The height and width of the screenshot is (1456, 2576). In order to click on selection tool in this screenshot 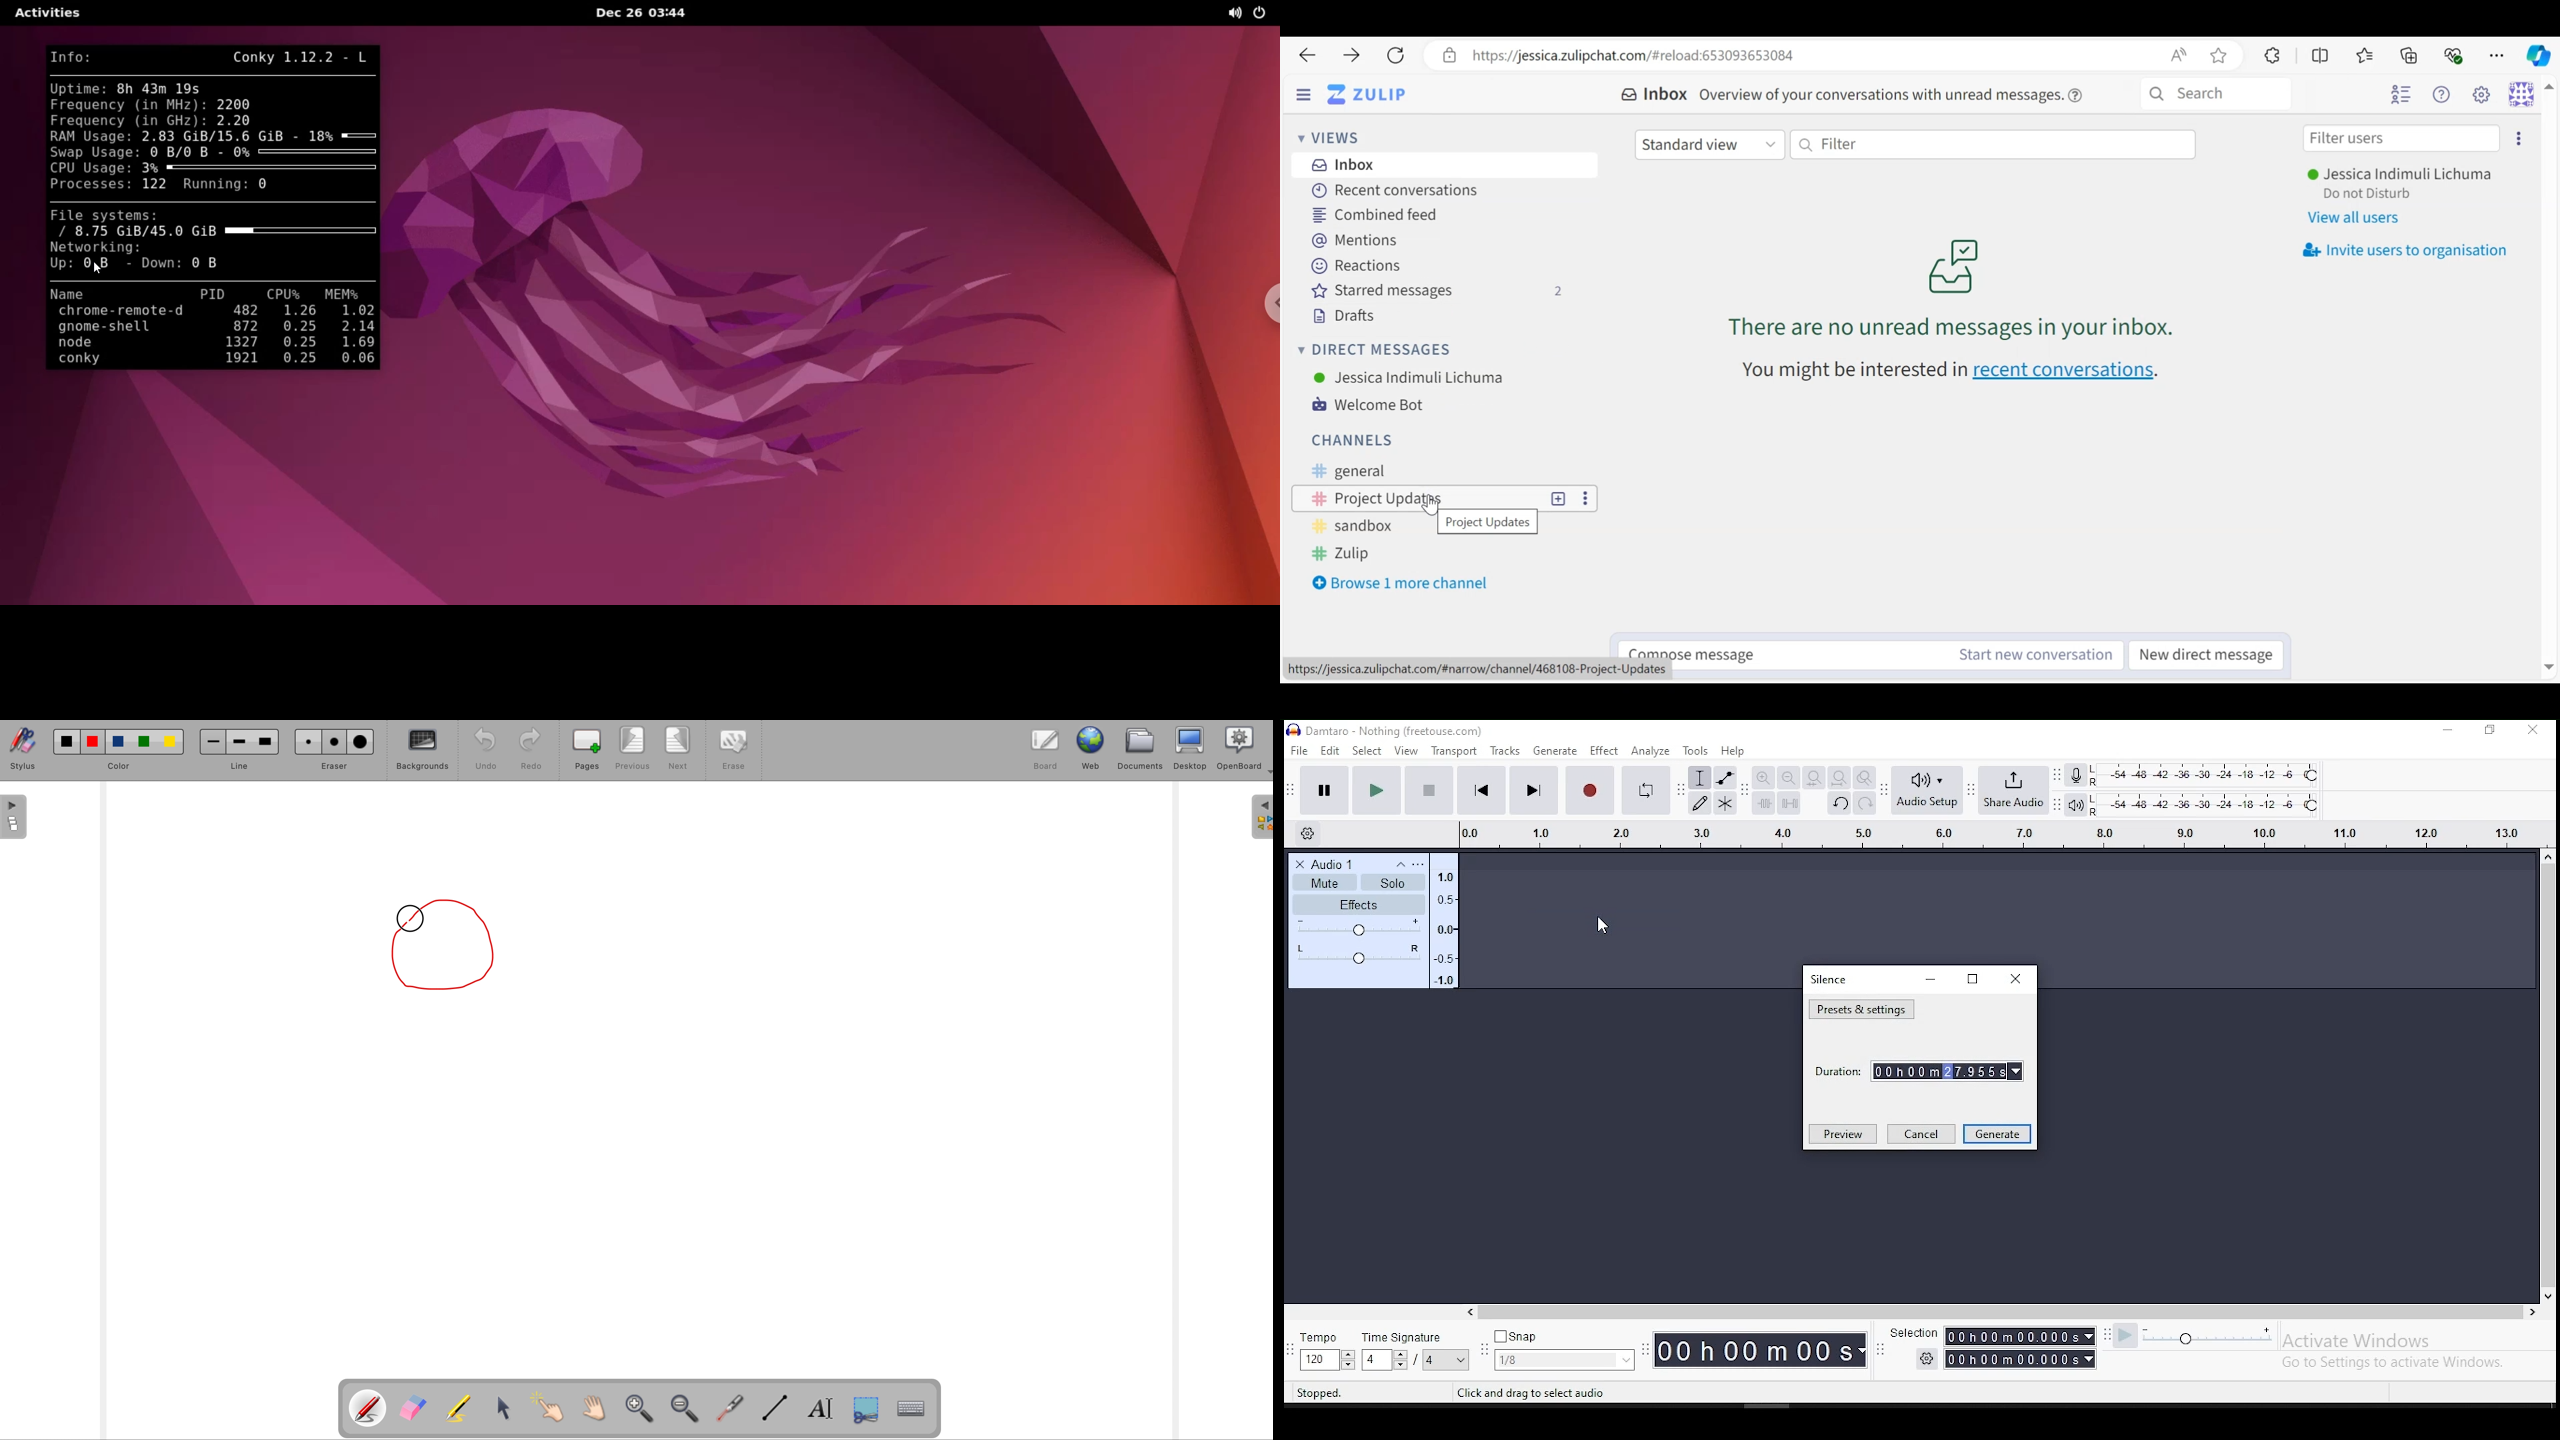, I will do `click(1699, 777)`.